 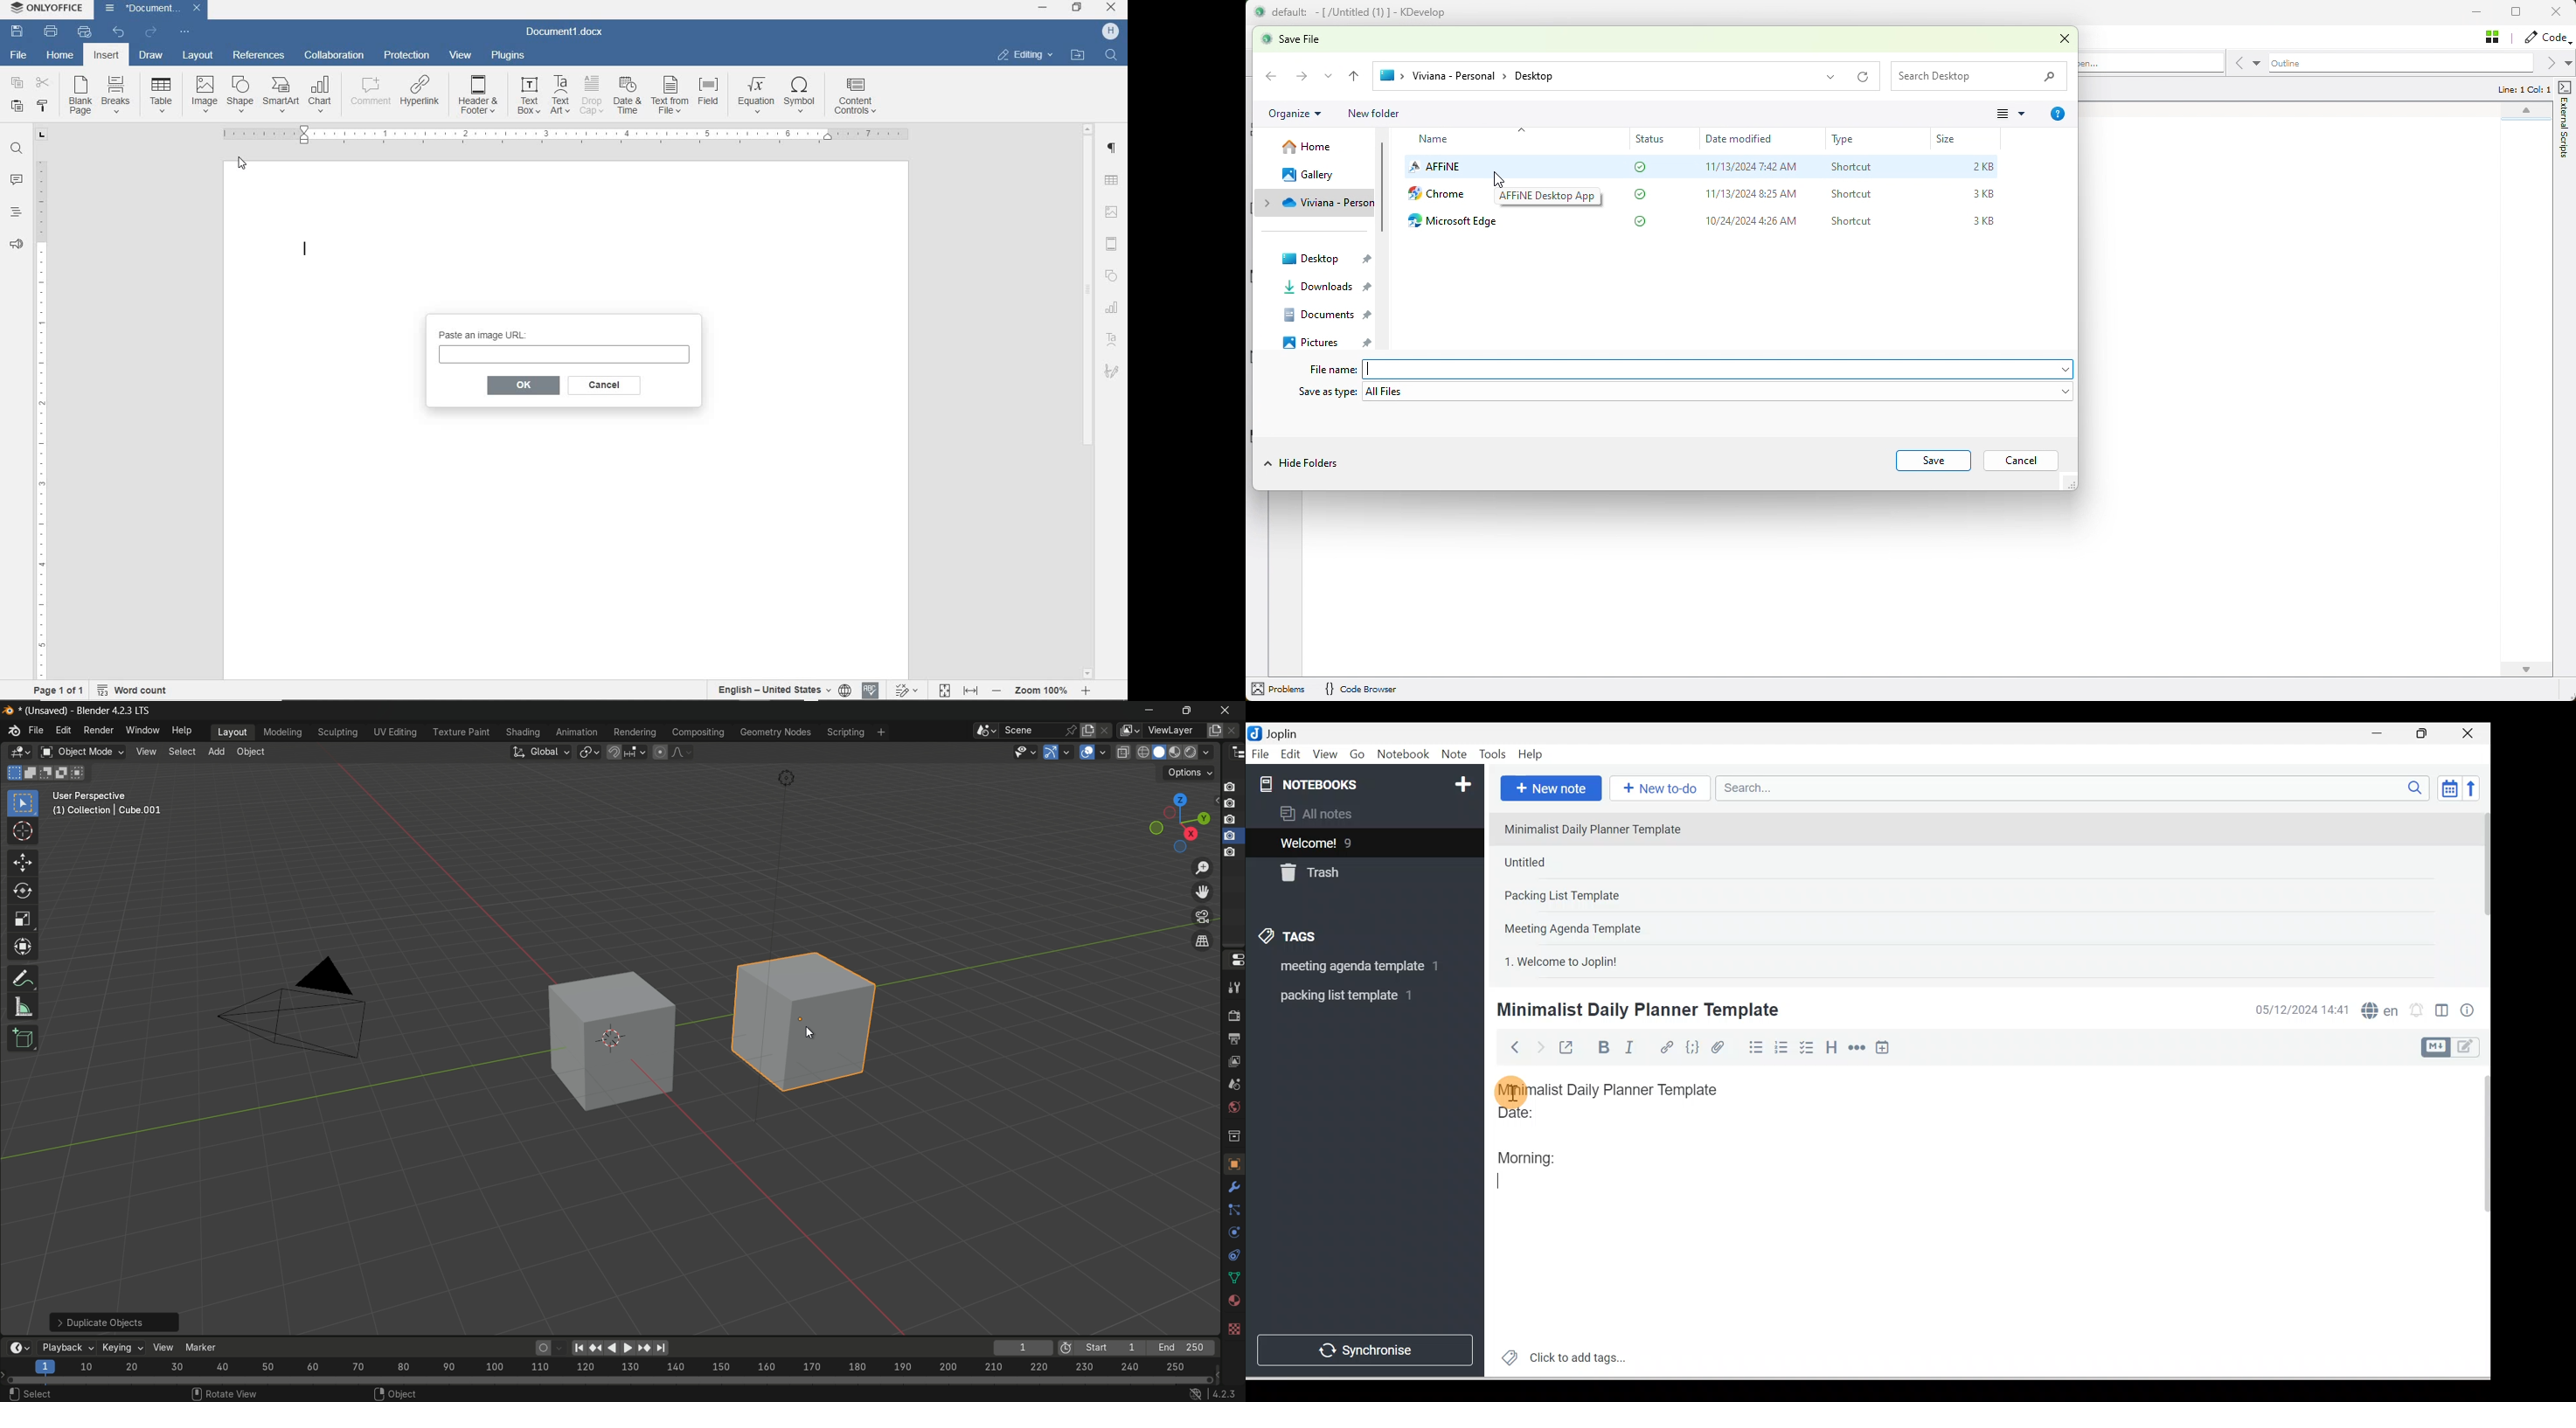 What do you see at coordinates (166, 1347) in the screenshot?
I see `view` at bounding box center [166, 1347].